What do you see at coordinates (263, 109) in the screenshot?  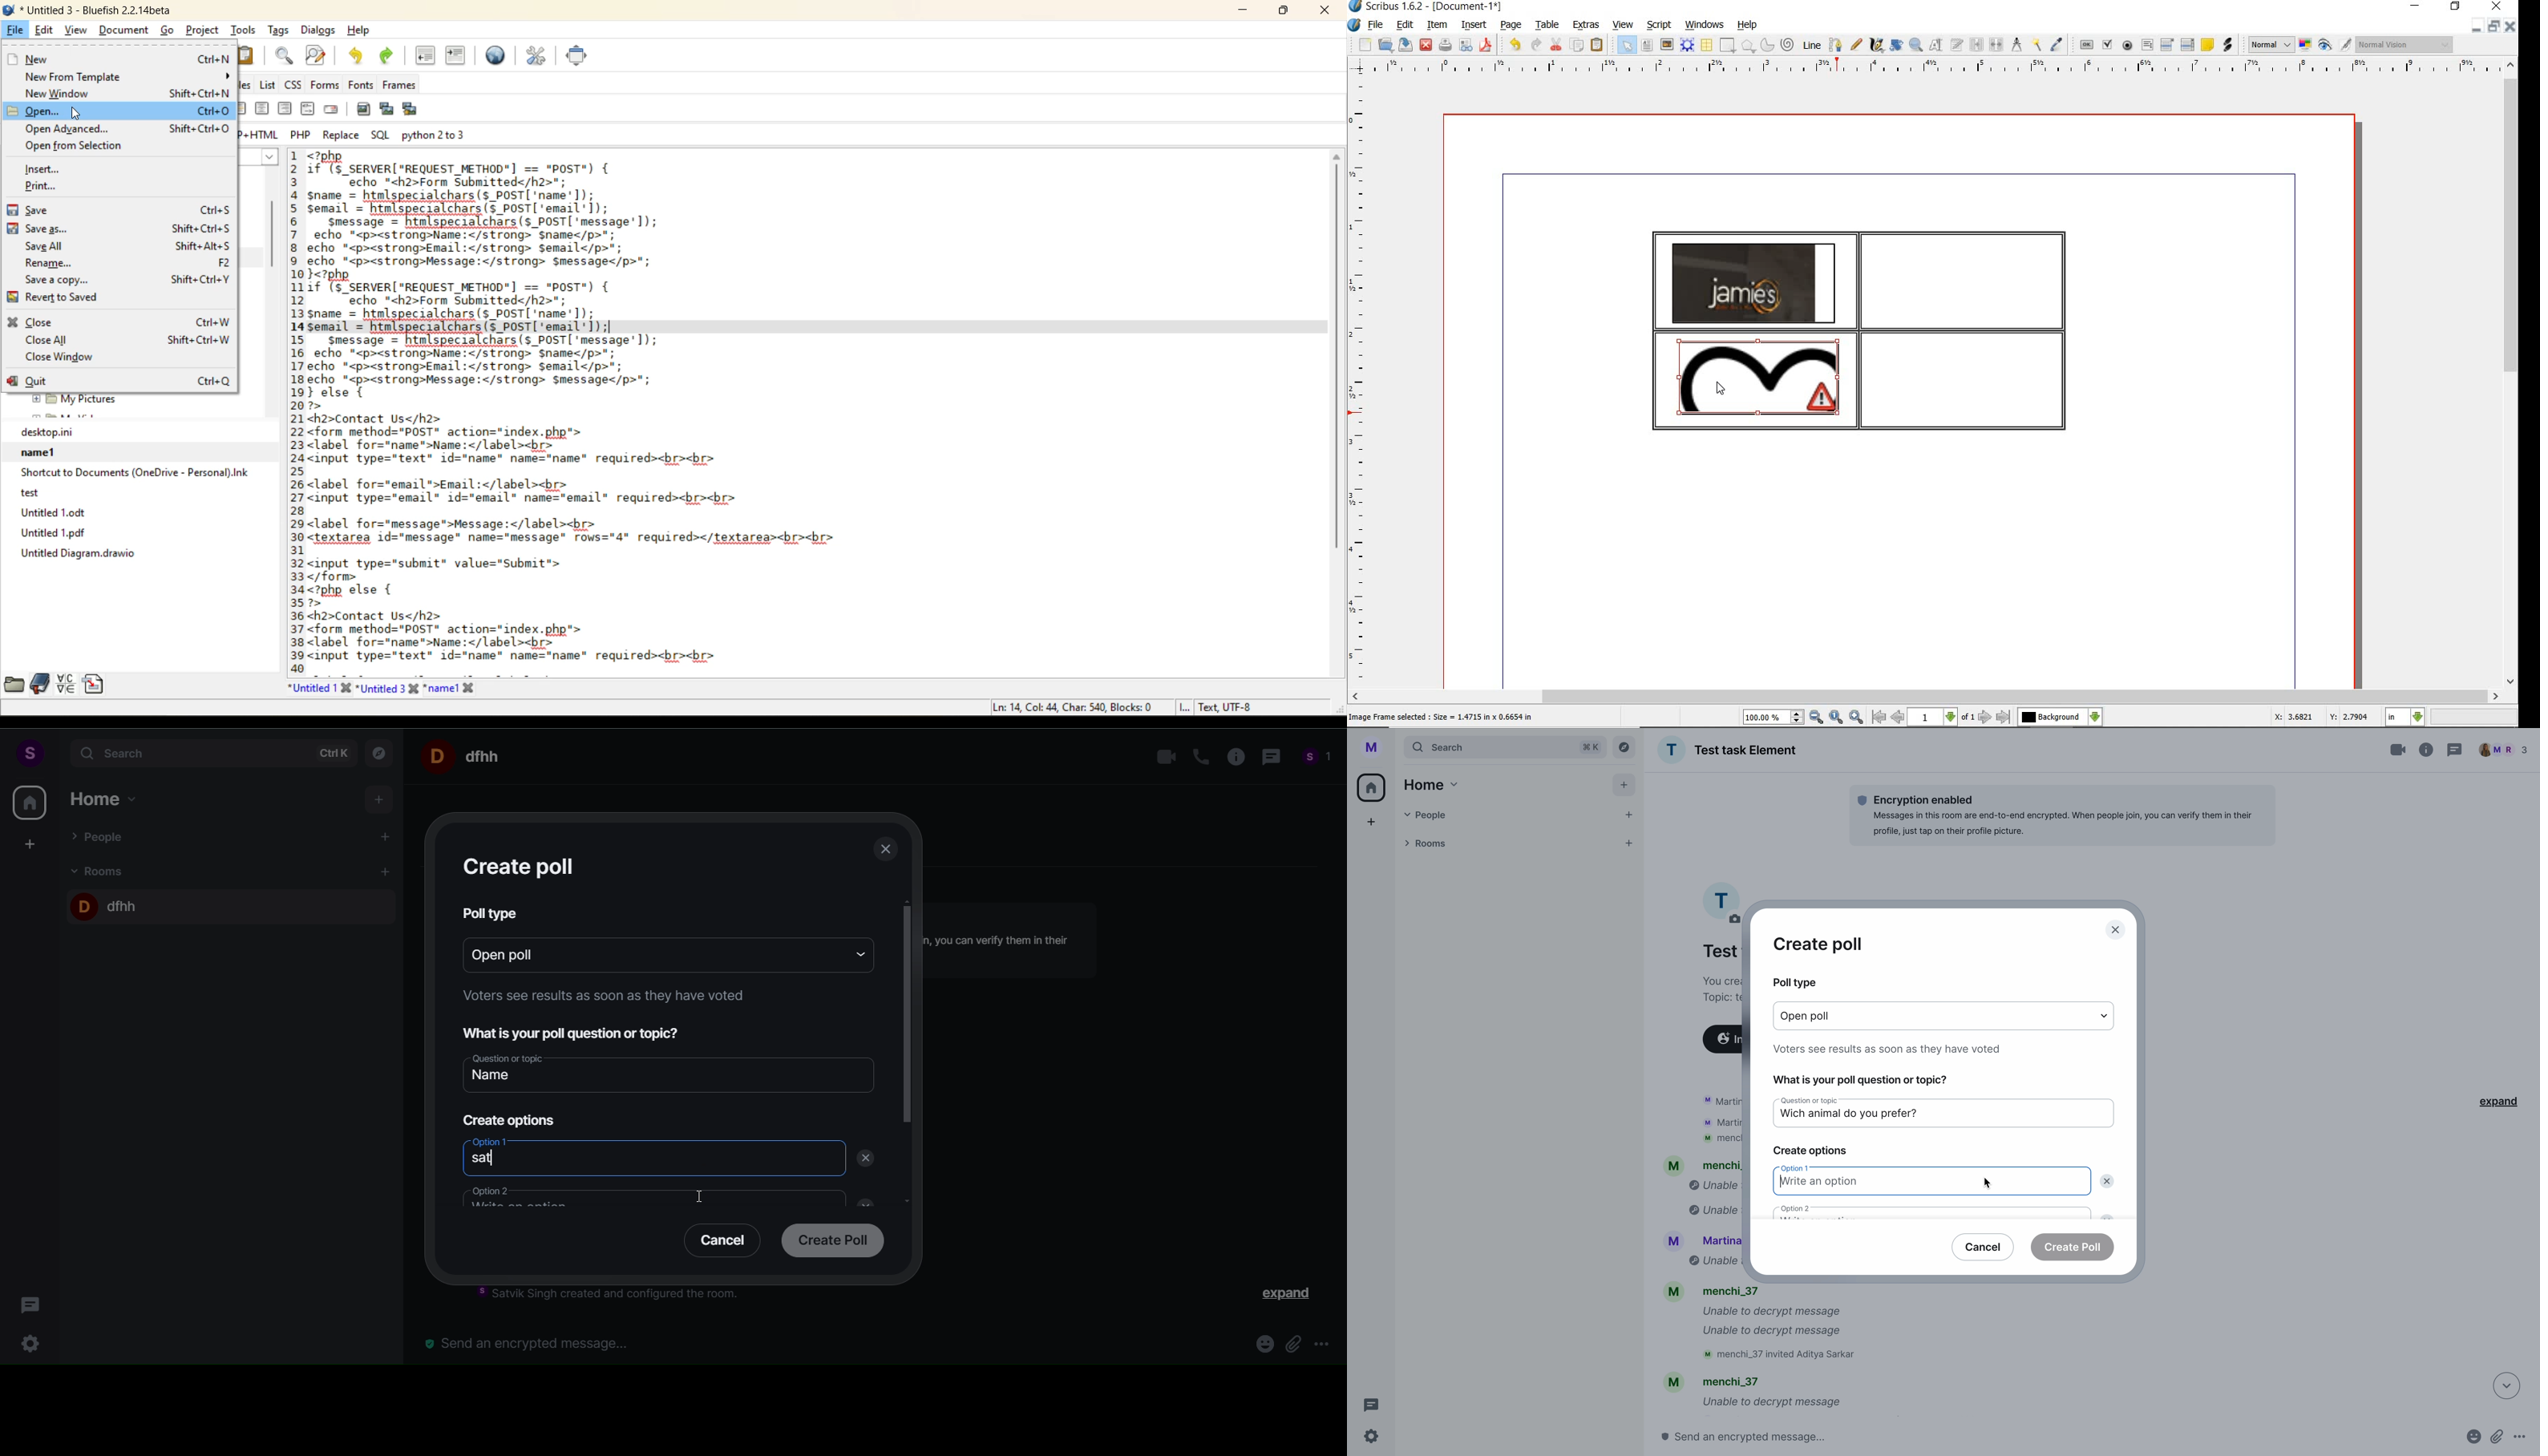 I see `center` at bounding box center [263, 109].